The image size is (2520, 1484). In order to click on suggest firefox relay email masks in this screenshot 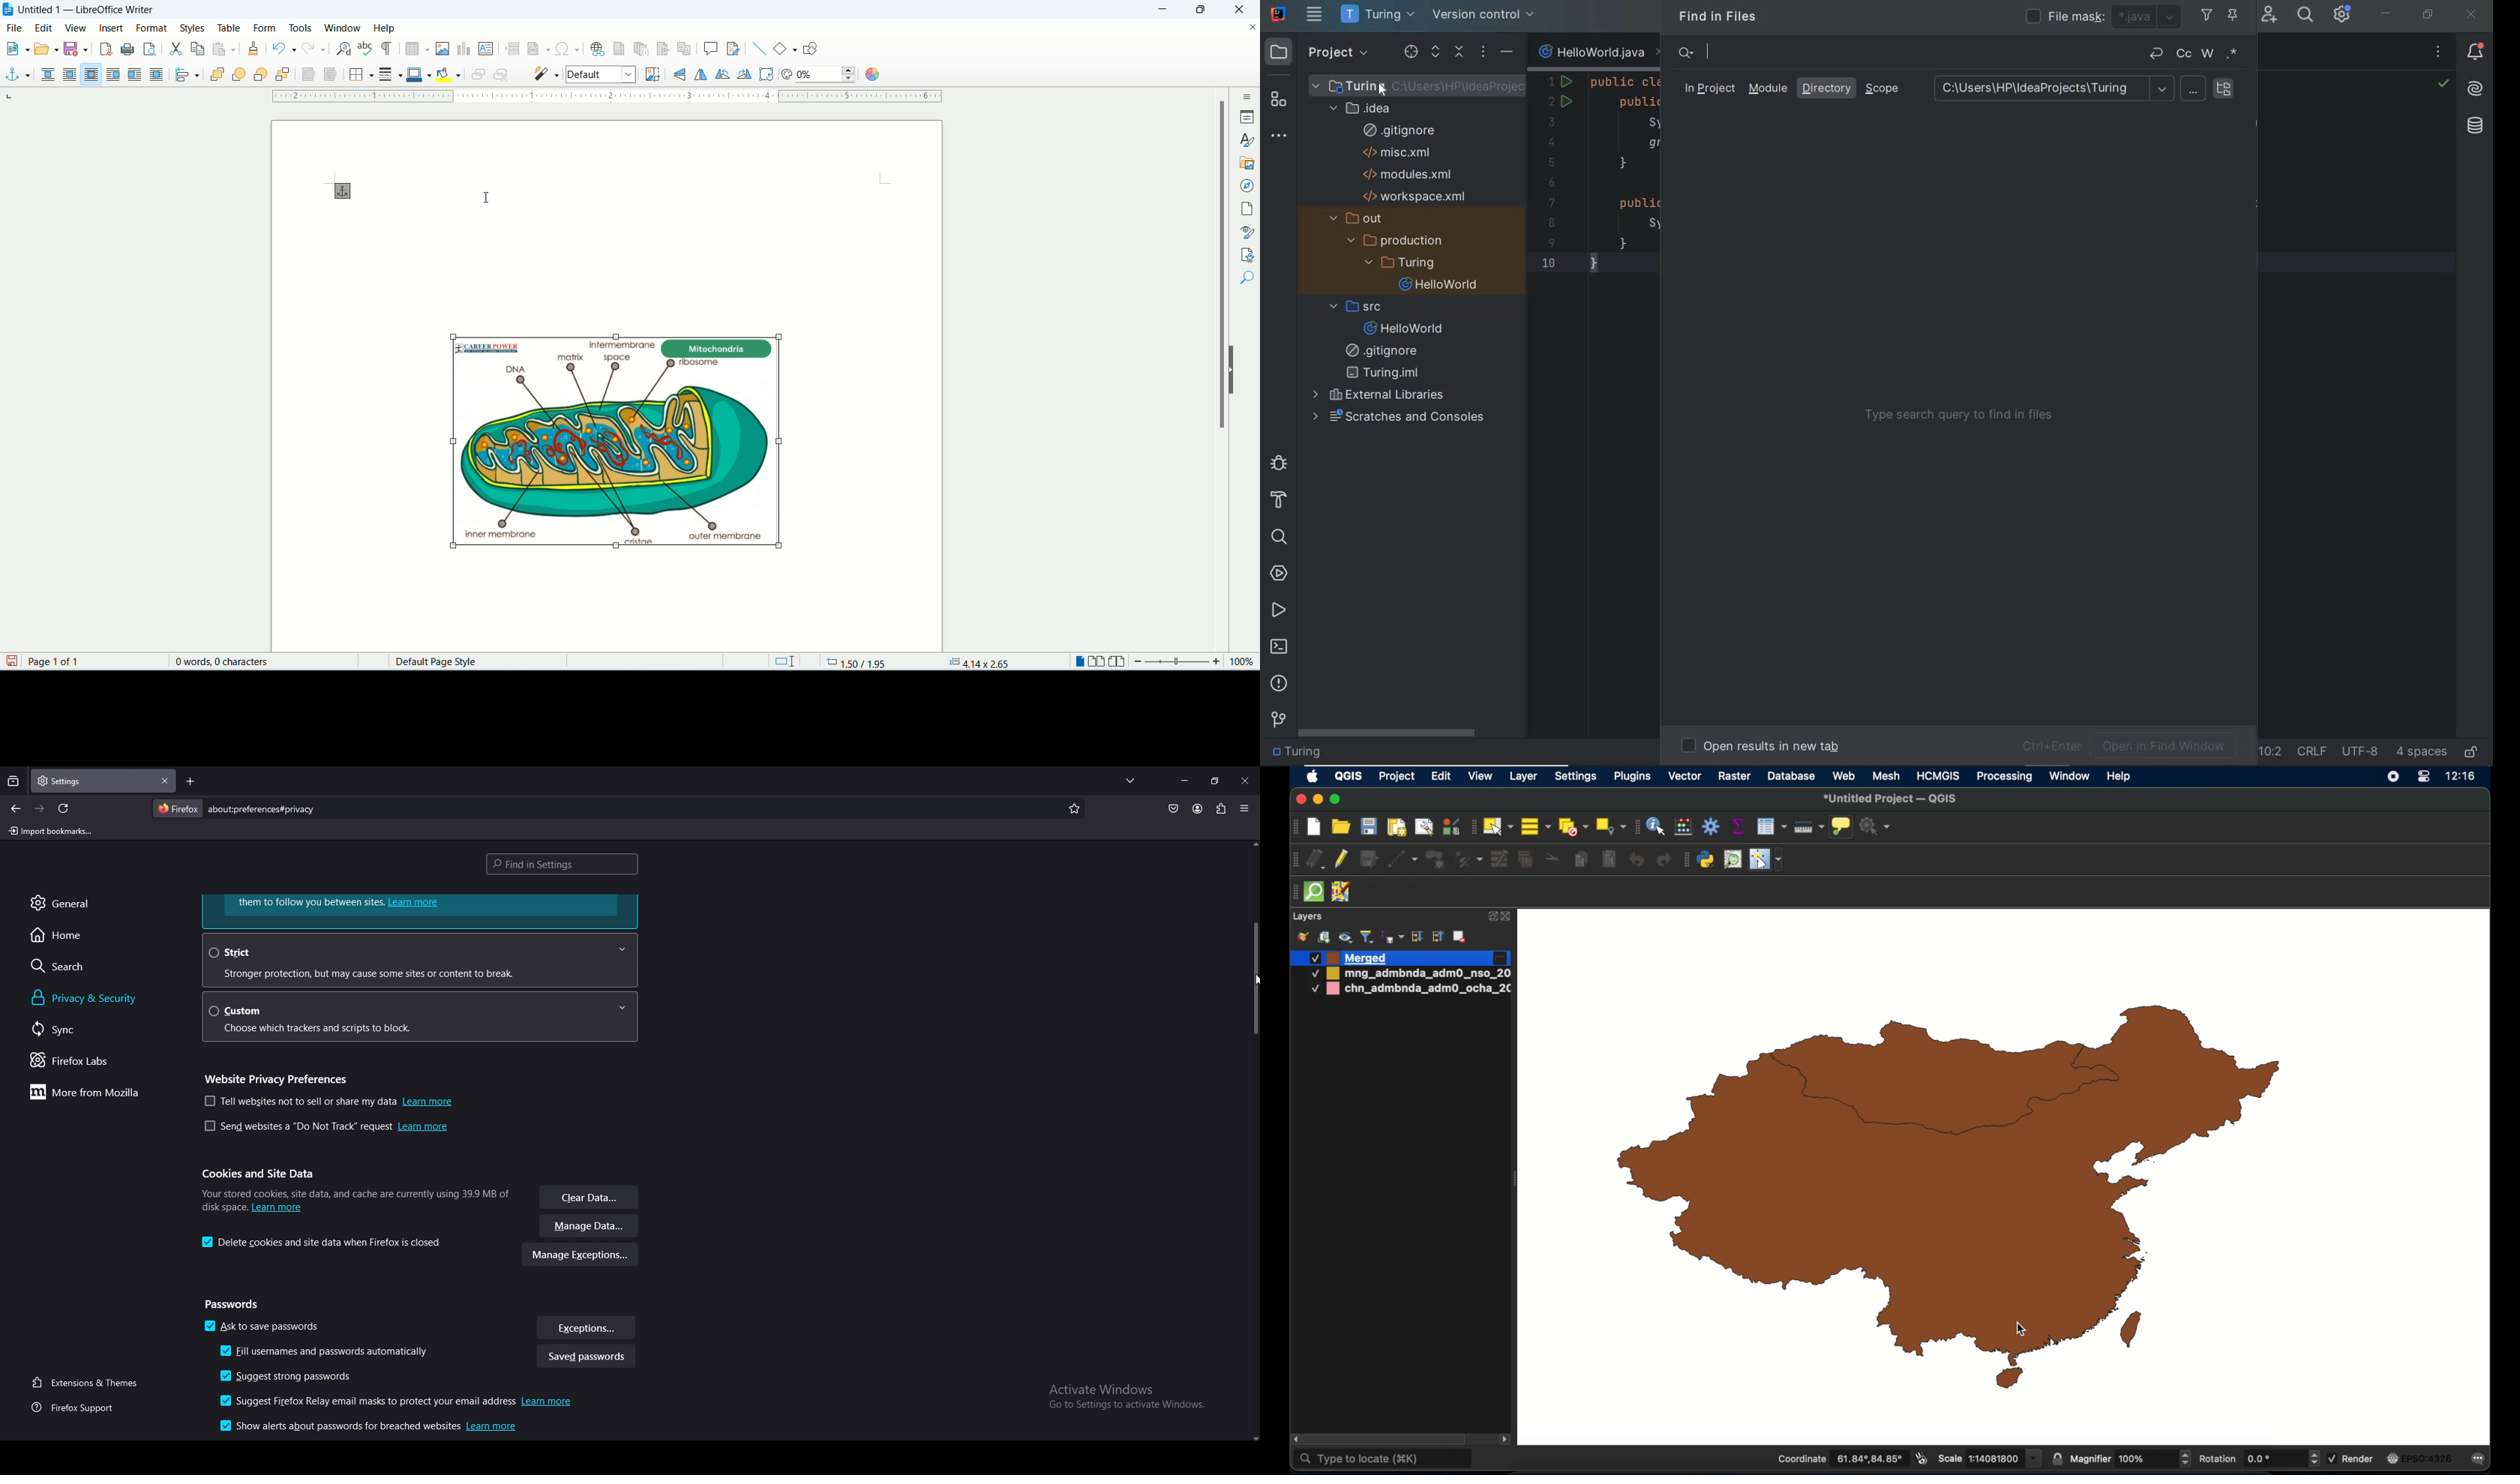, I will do `click(400, 1403)`.